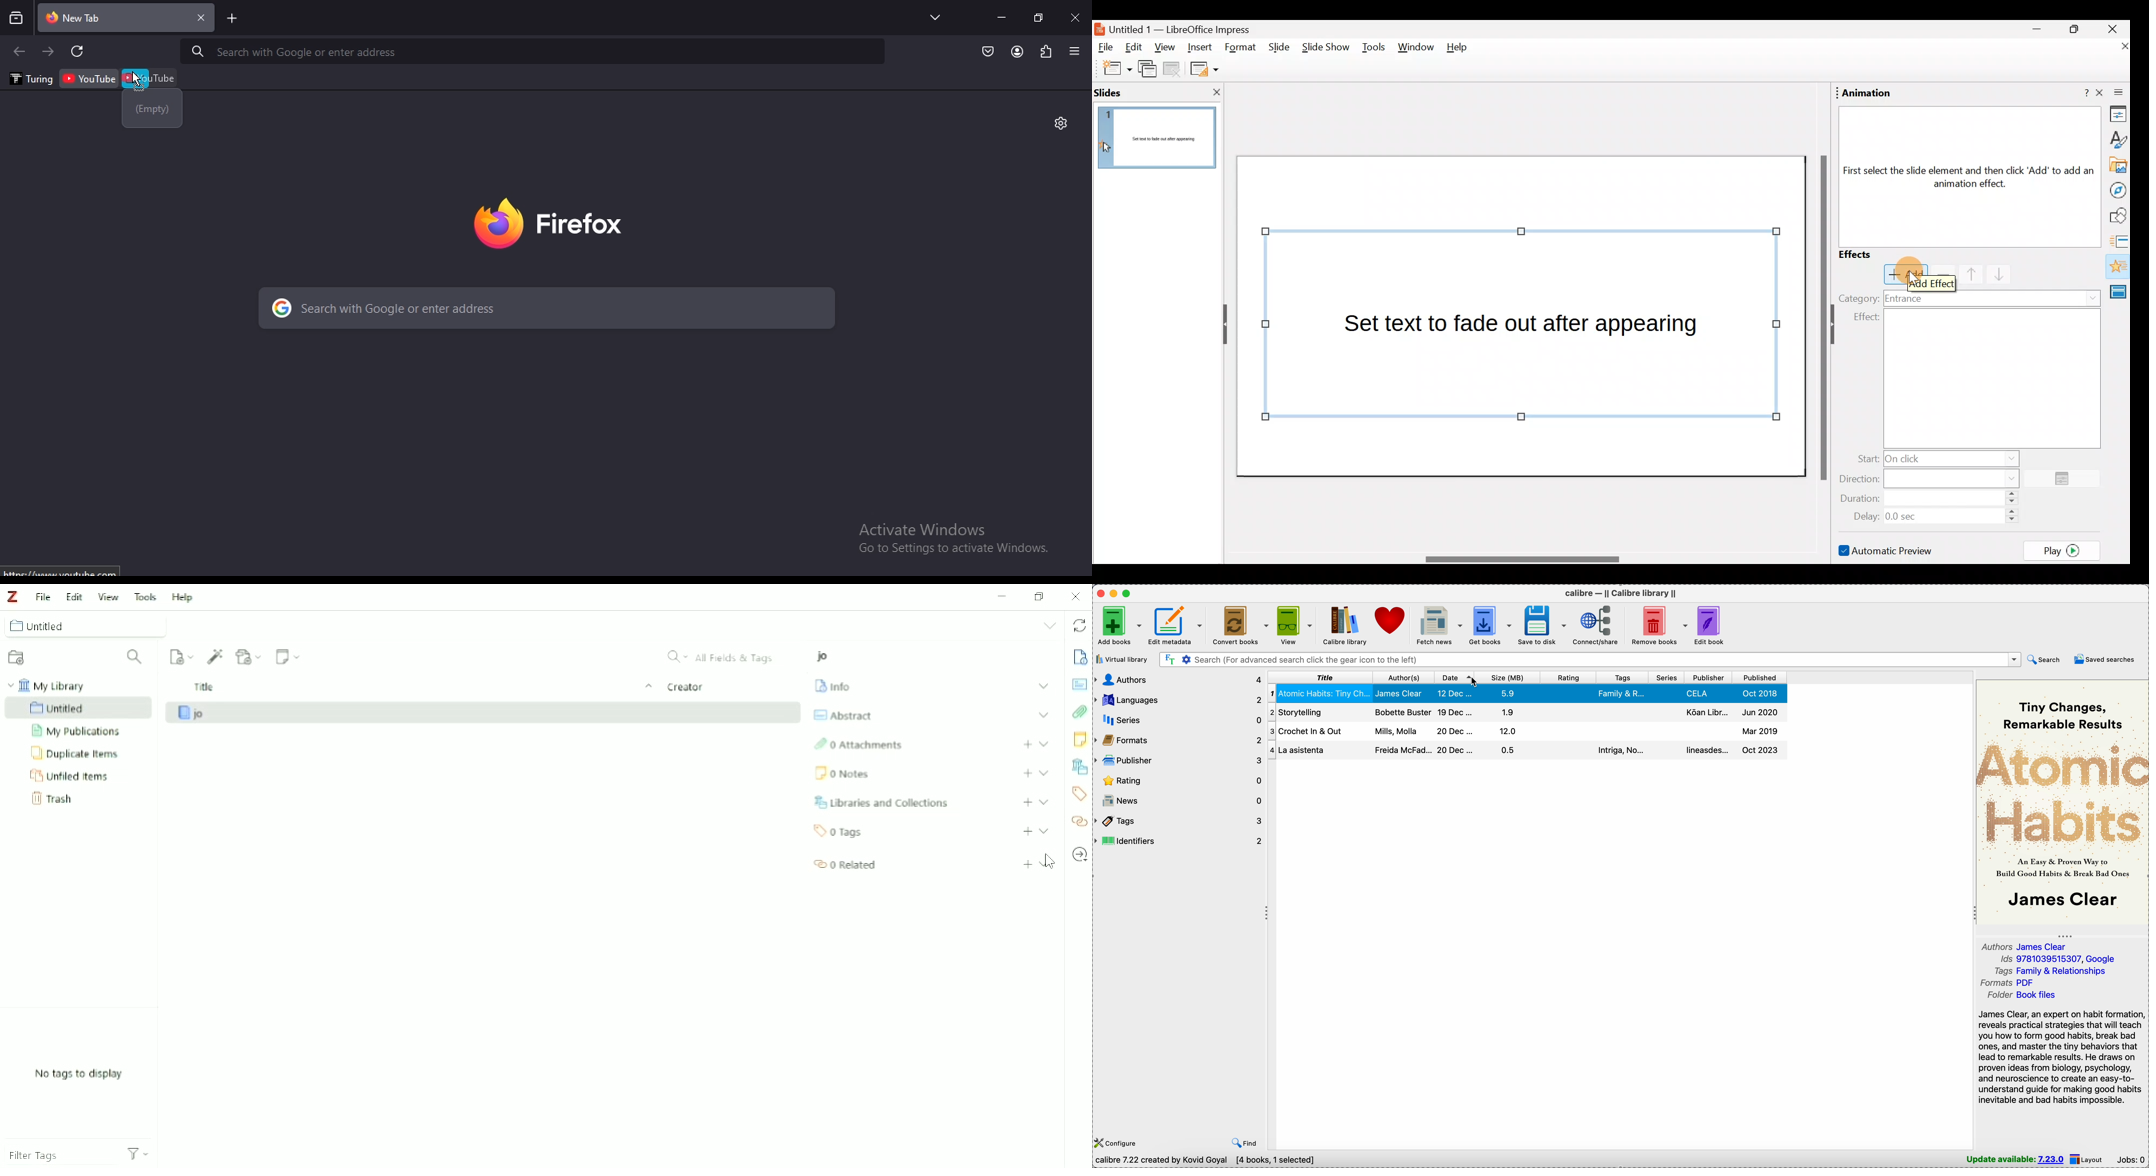  Describe the element at coordinates (1180, 28) in the screenshot. I see `Document name` at that location.